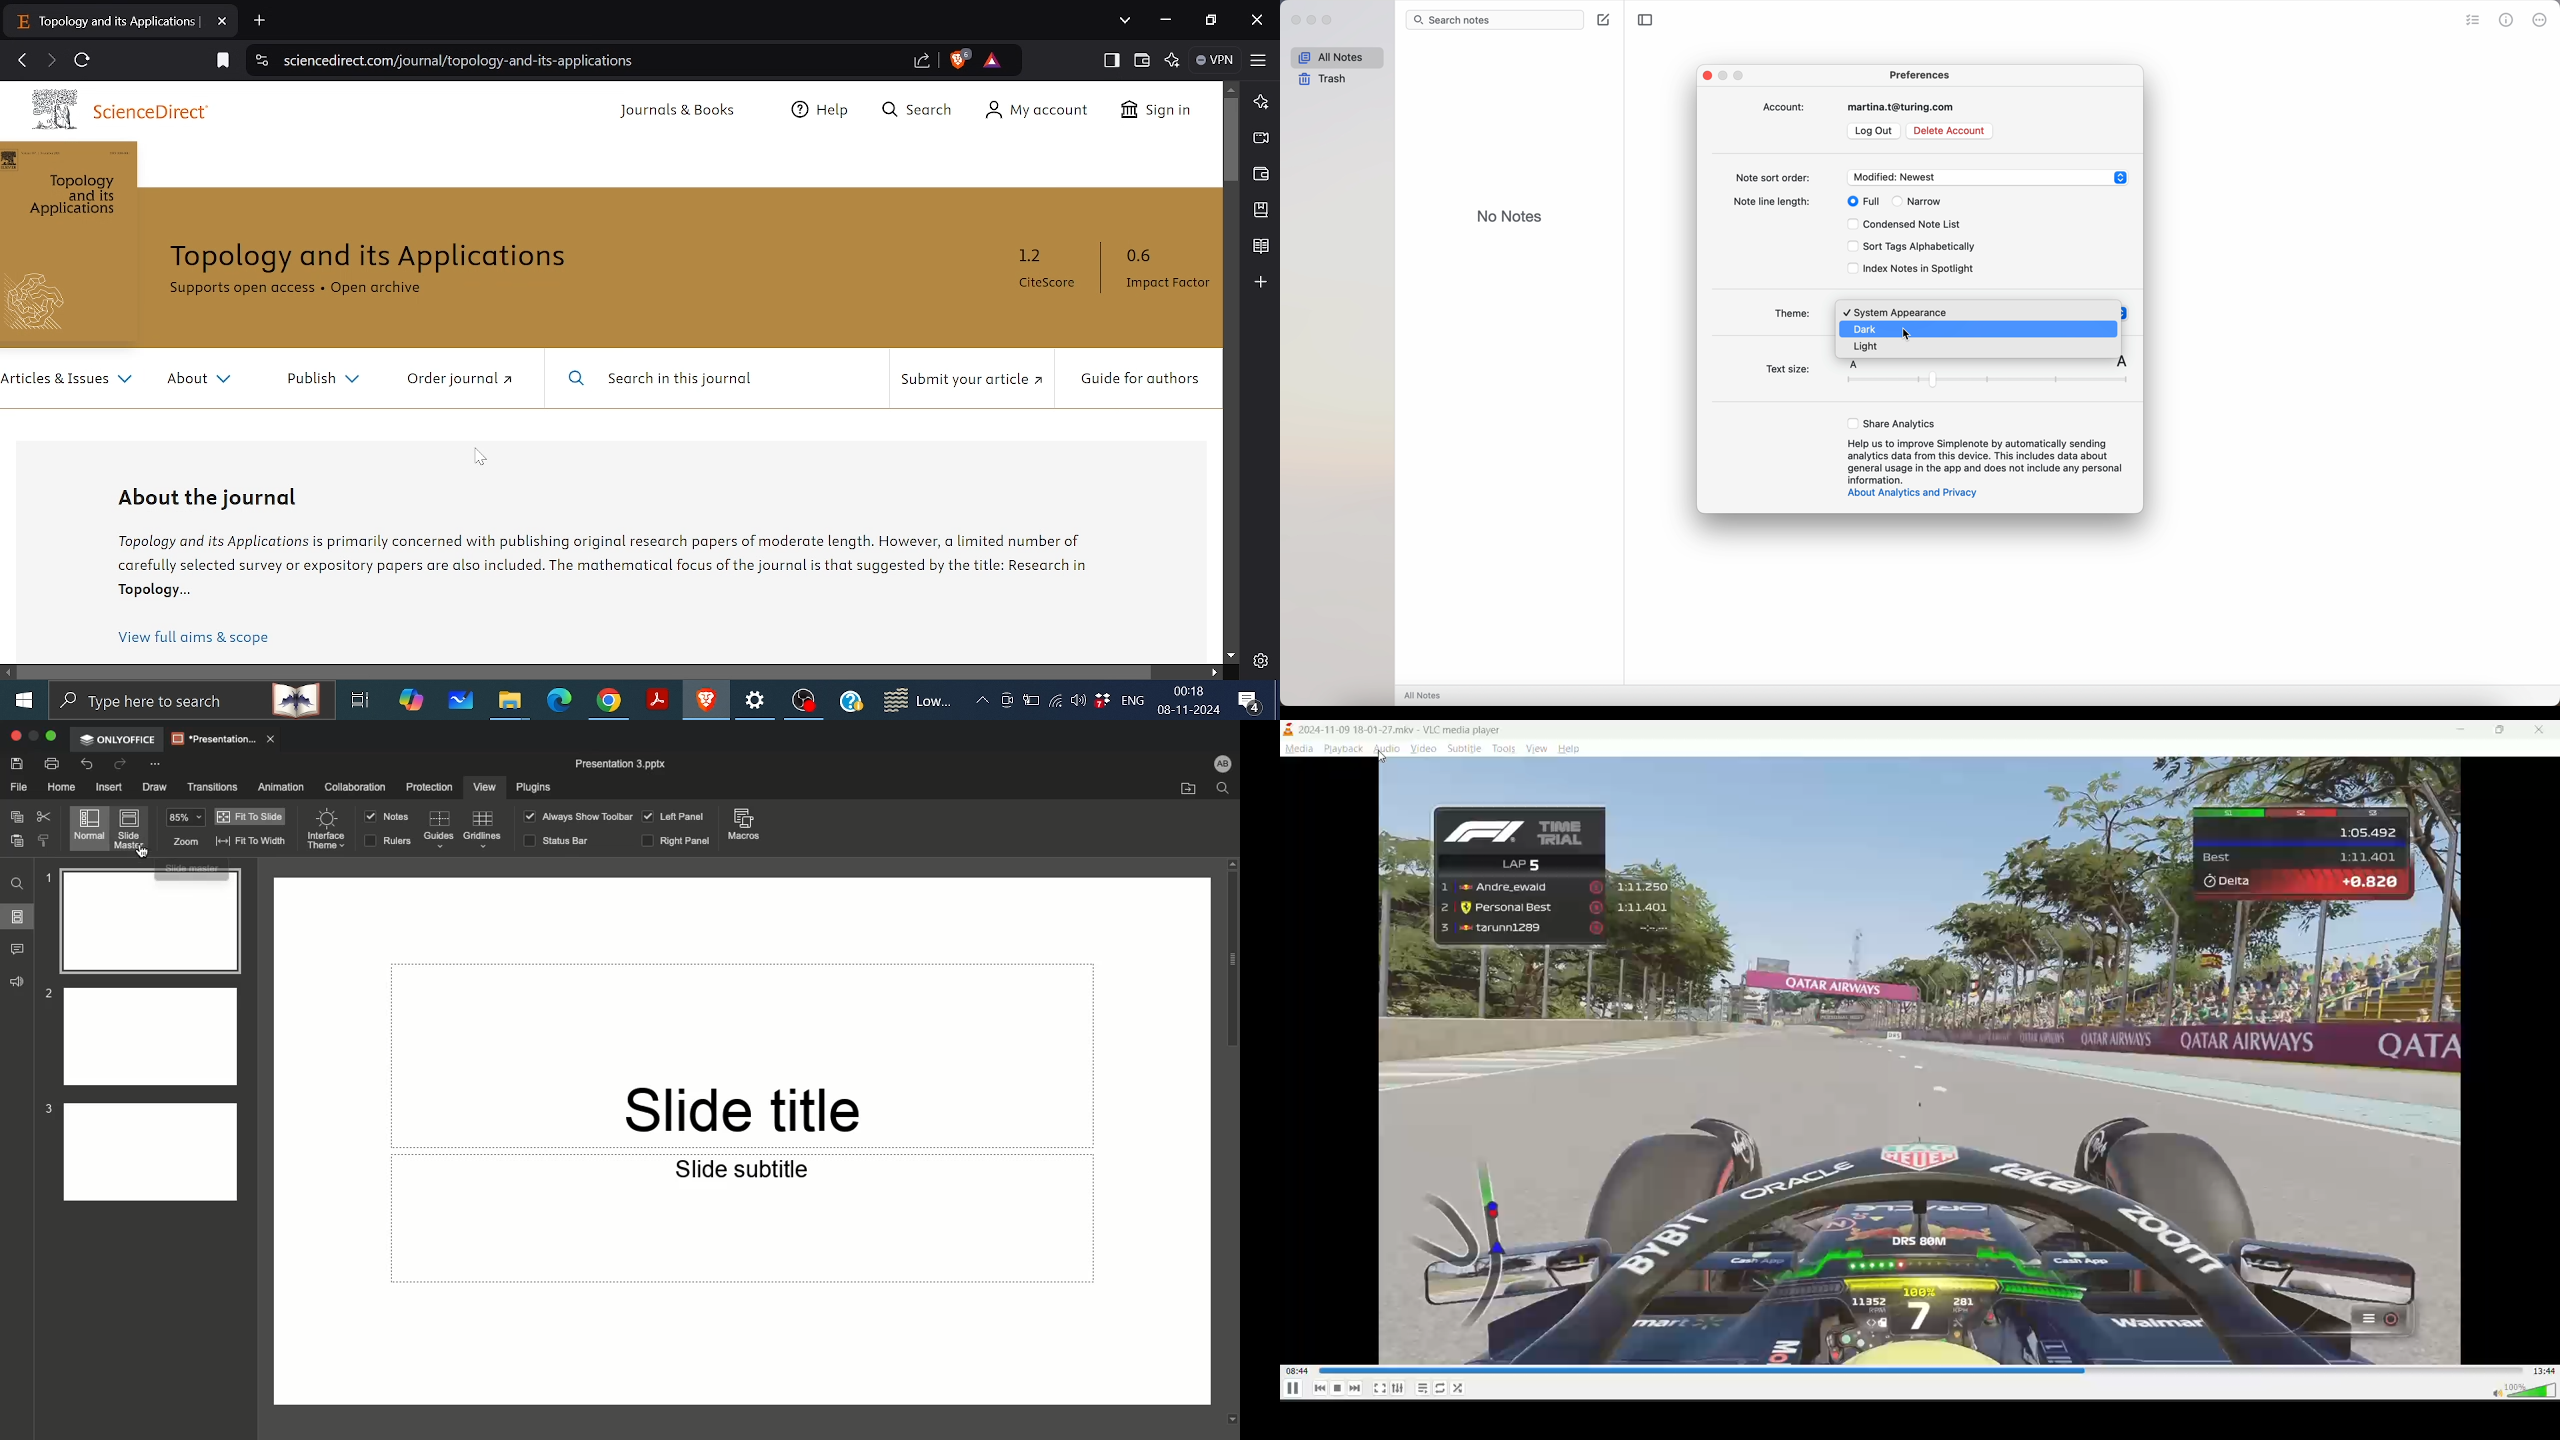 Image resolution: width=2576 pixels, height=1456 pixels. I want to click on next, so click(1354, 1389).